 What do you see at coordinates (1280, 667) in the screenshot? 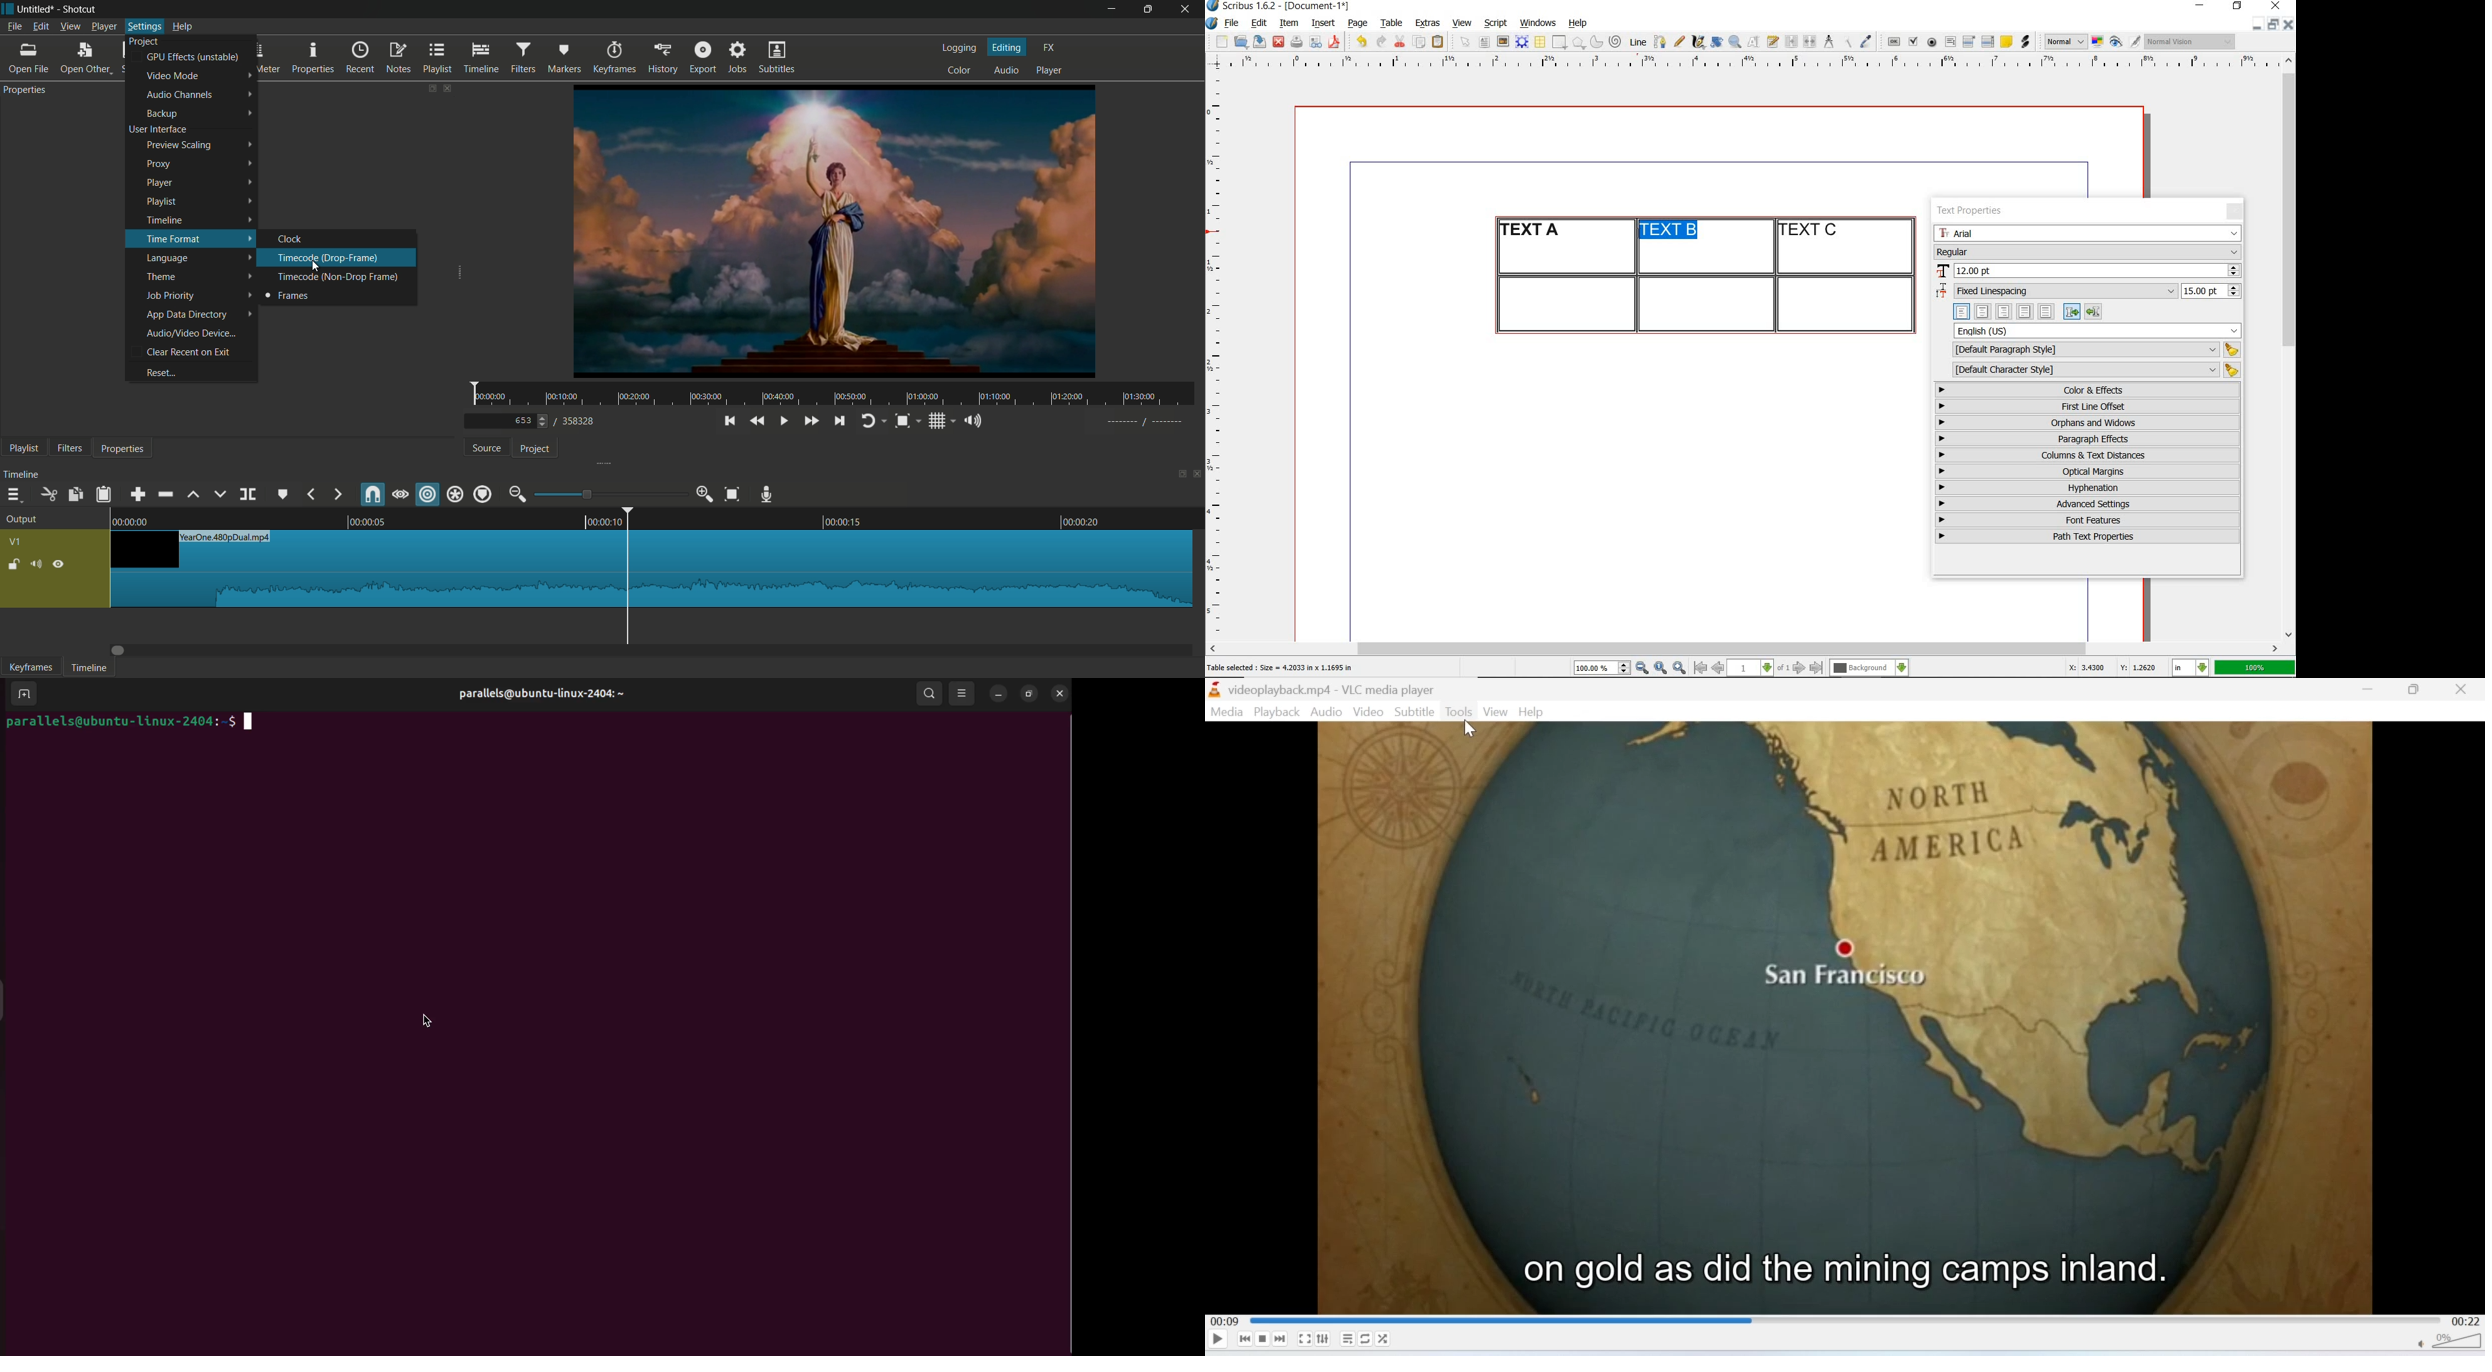
I see `Table selected : Size = 4.2033 in x 1.1695 in` at bounding box center [1280, 667].